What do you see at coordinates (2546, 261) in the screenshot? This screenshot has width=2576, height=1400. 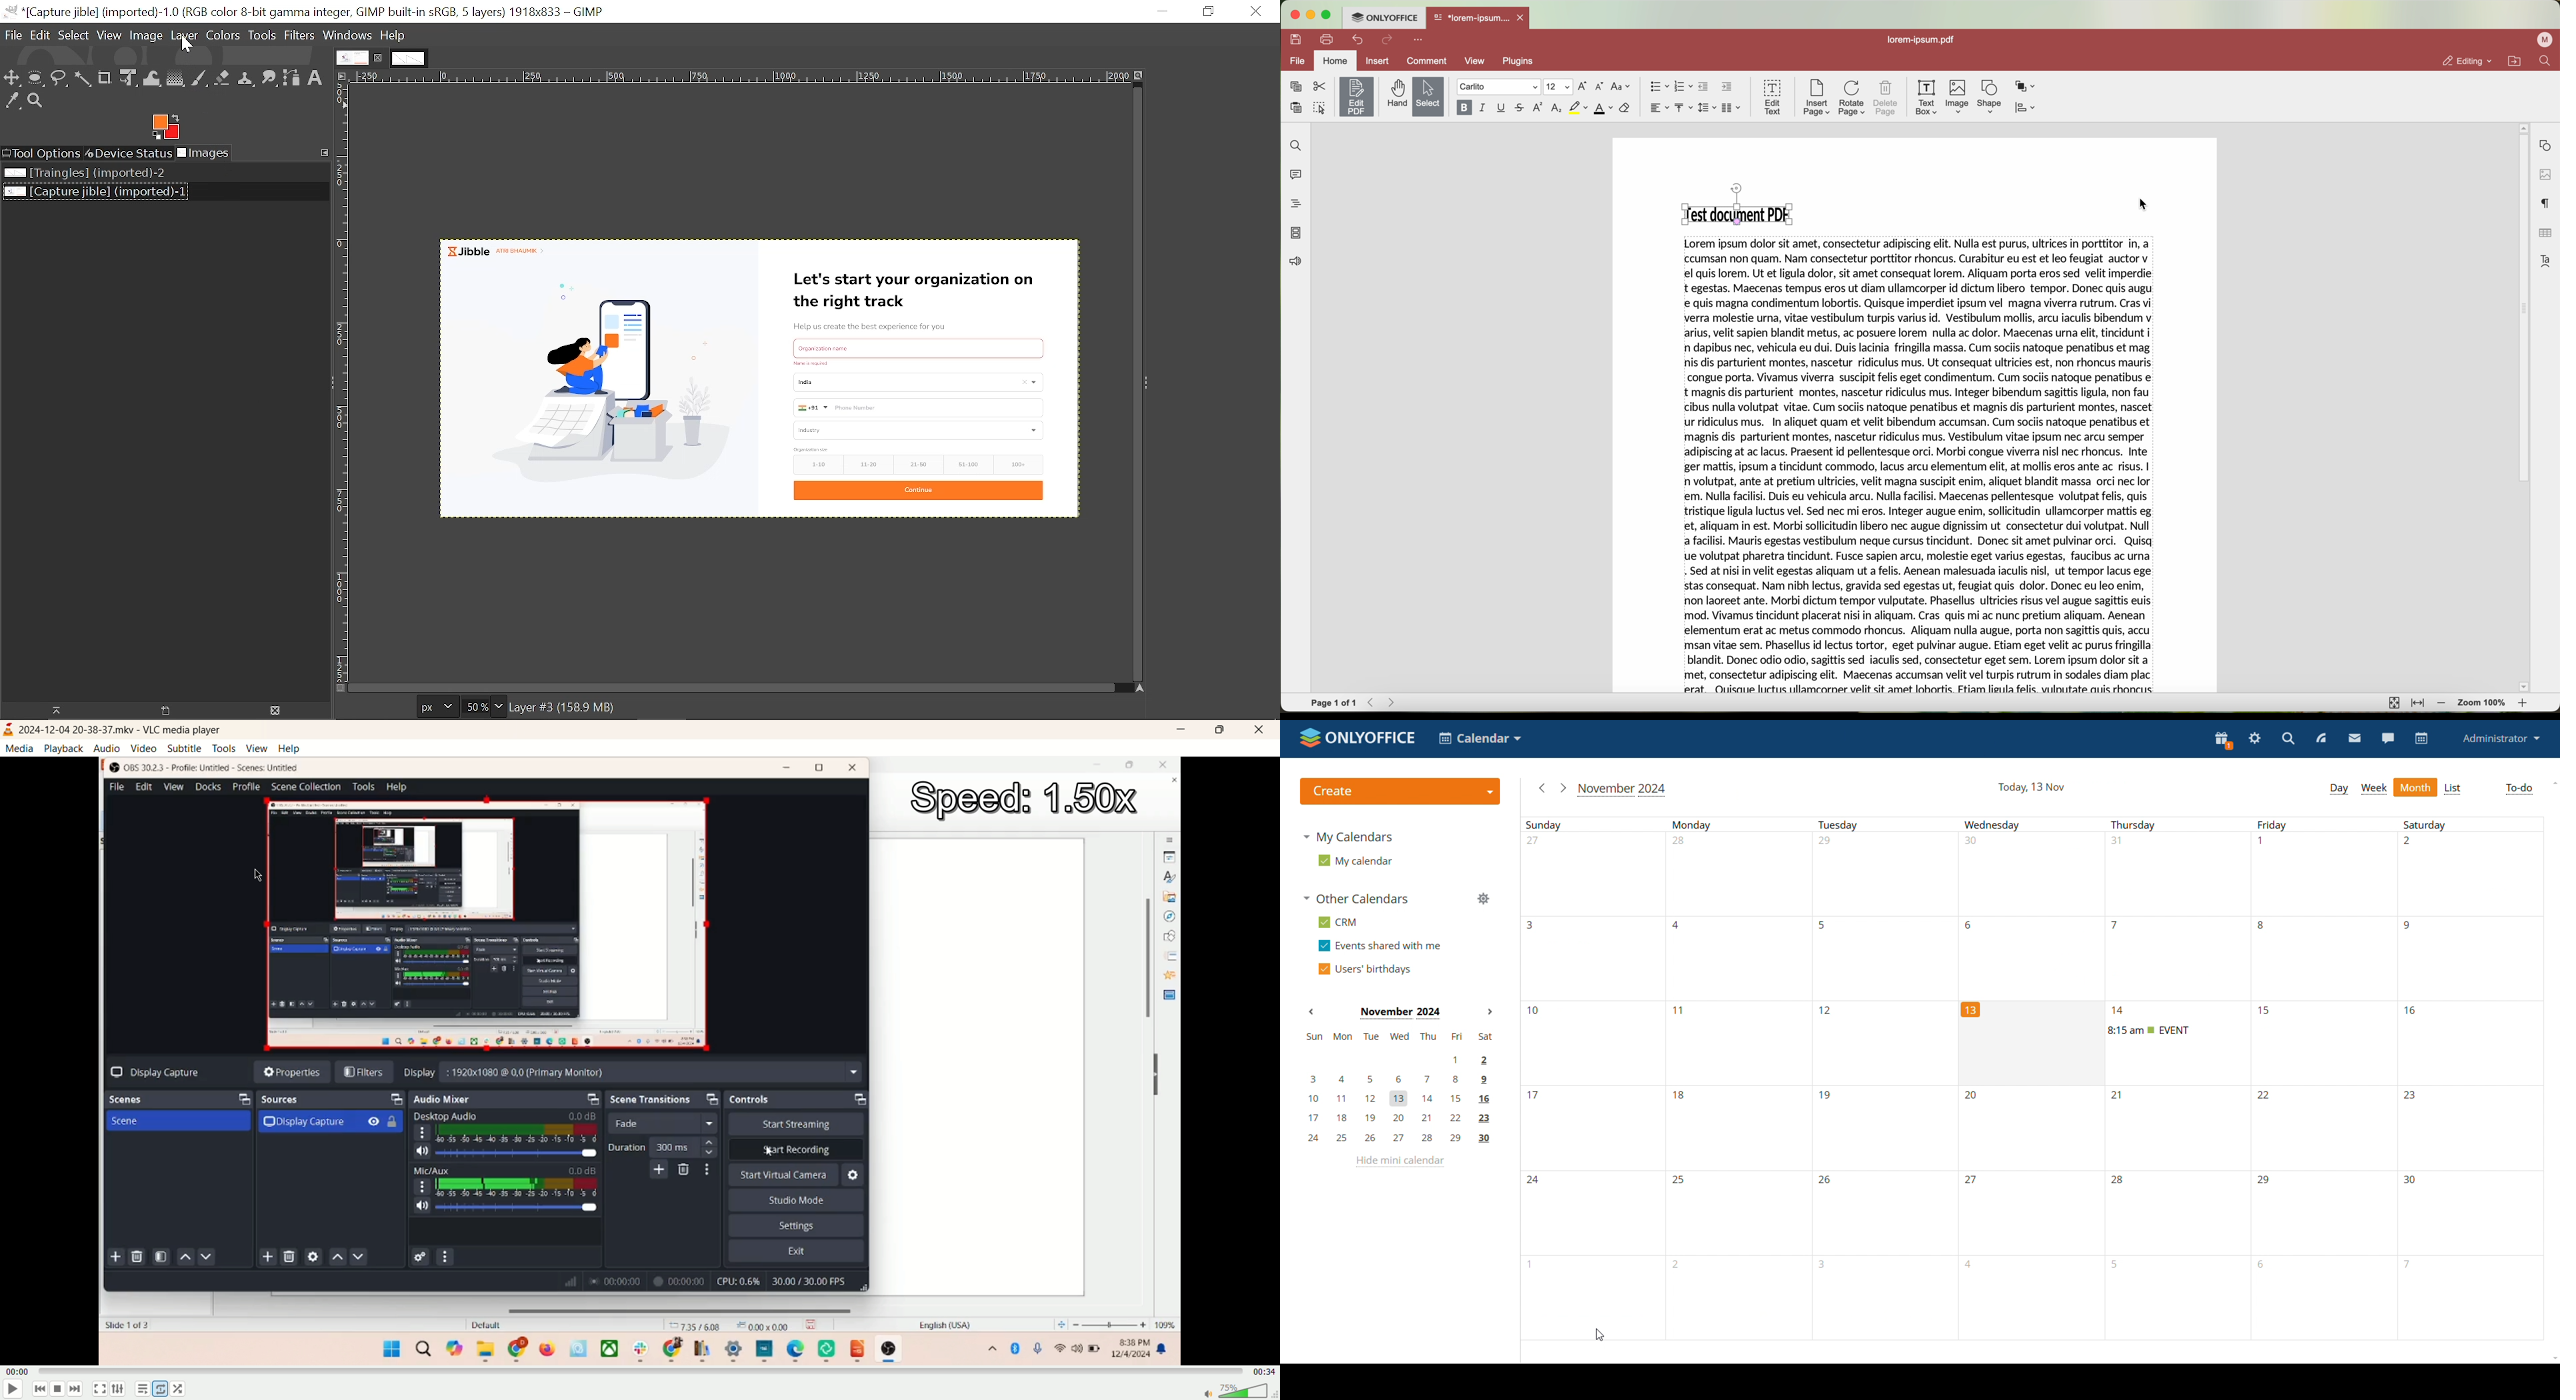 I see `text art settings` at bounding box center [2546, 261].